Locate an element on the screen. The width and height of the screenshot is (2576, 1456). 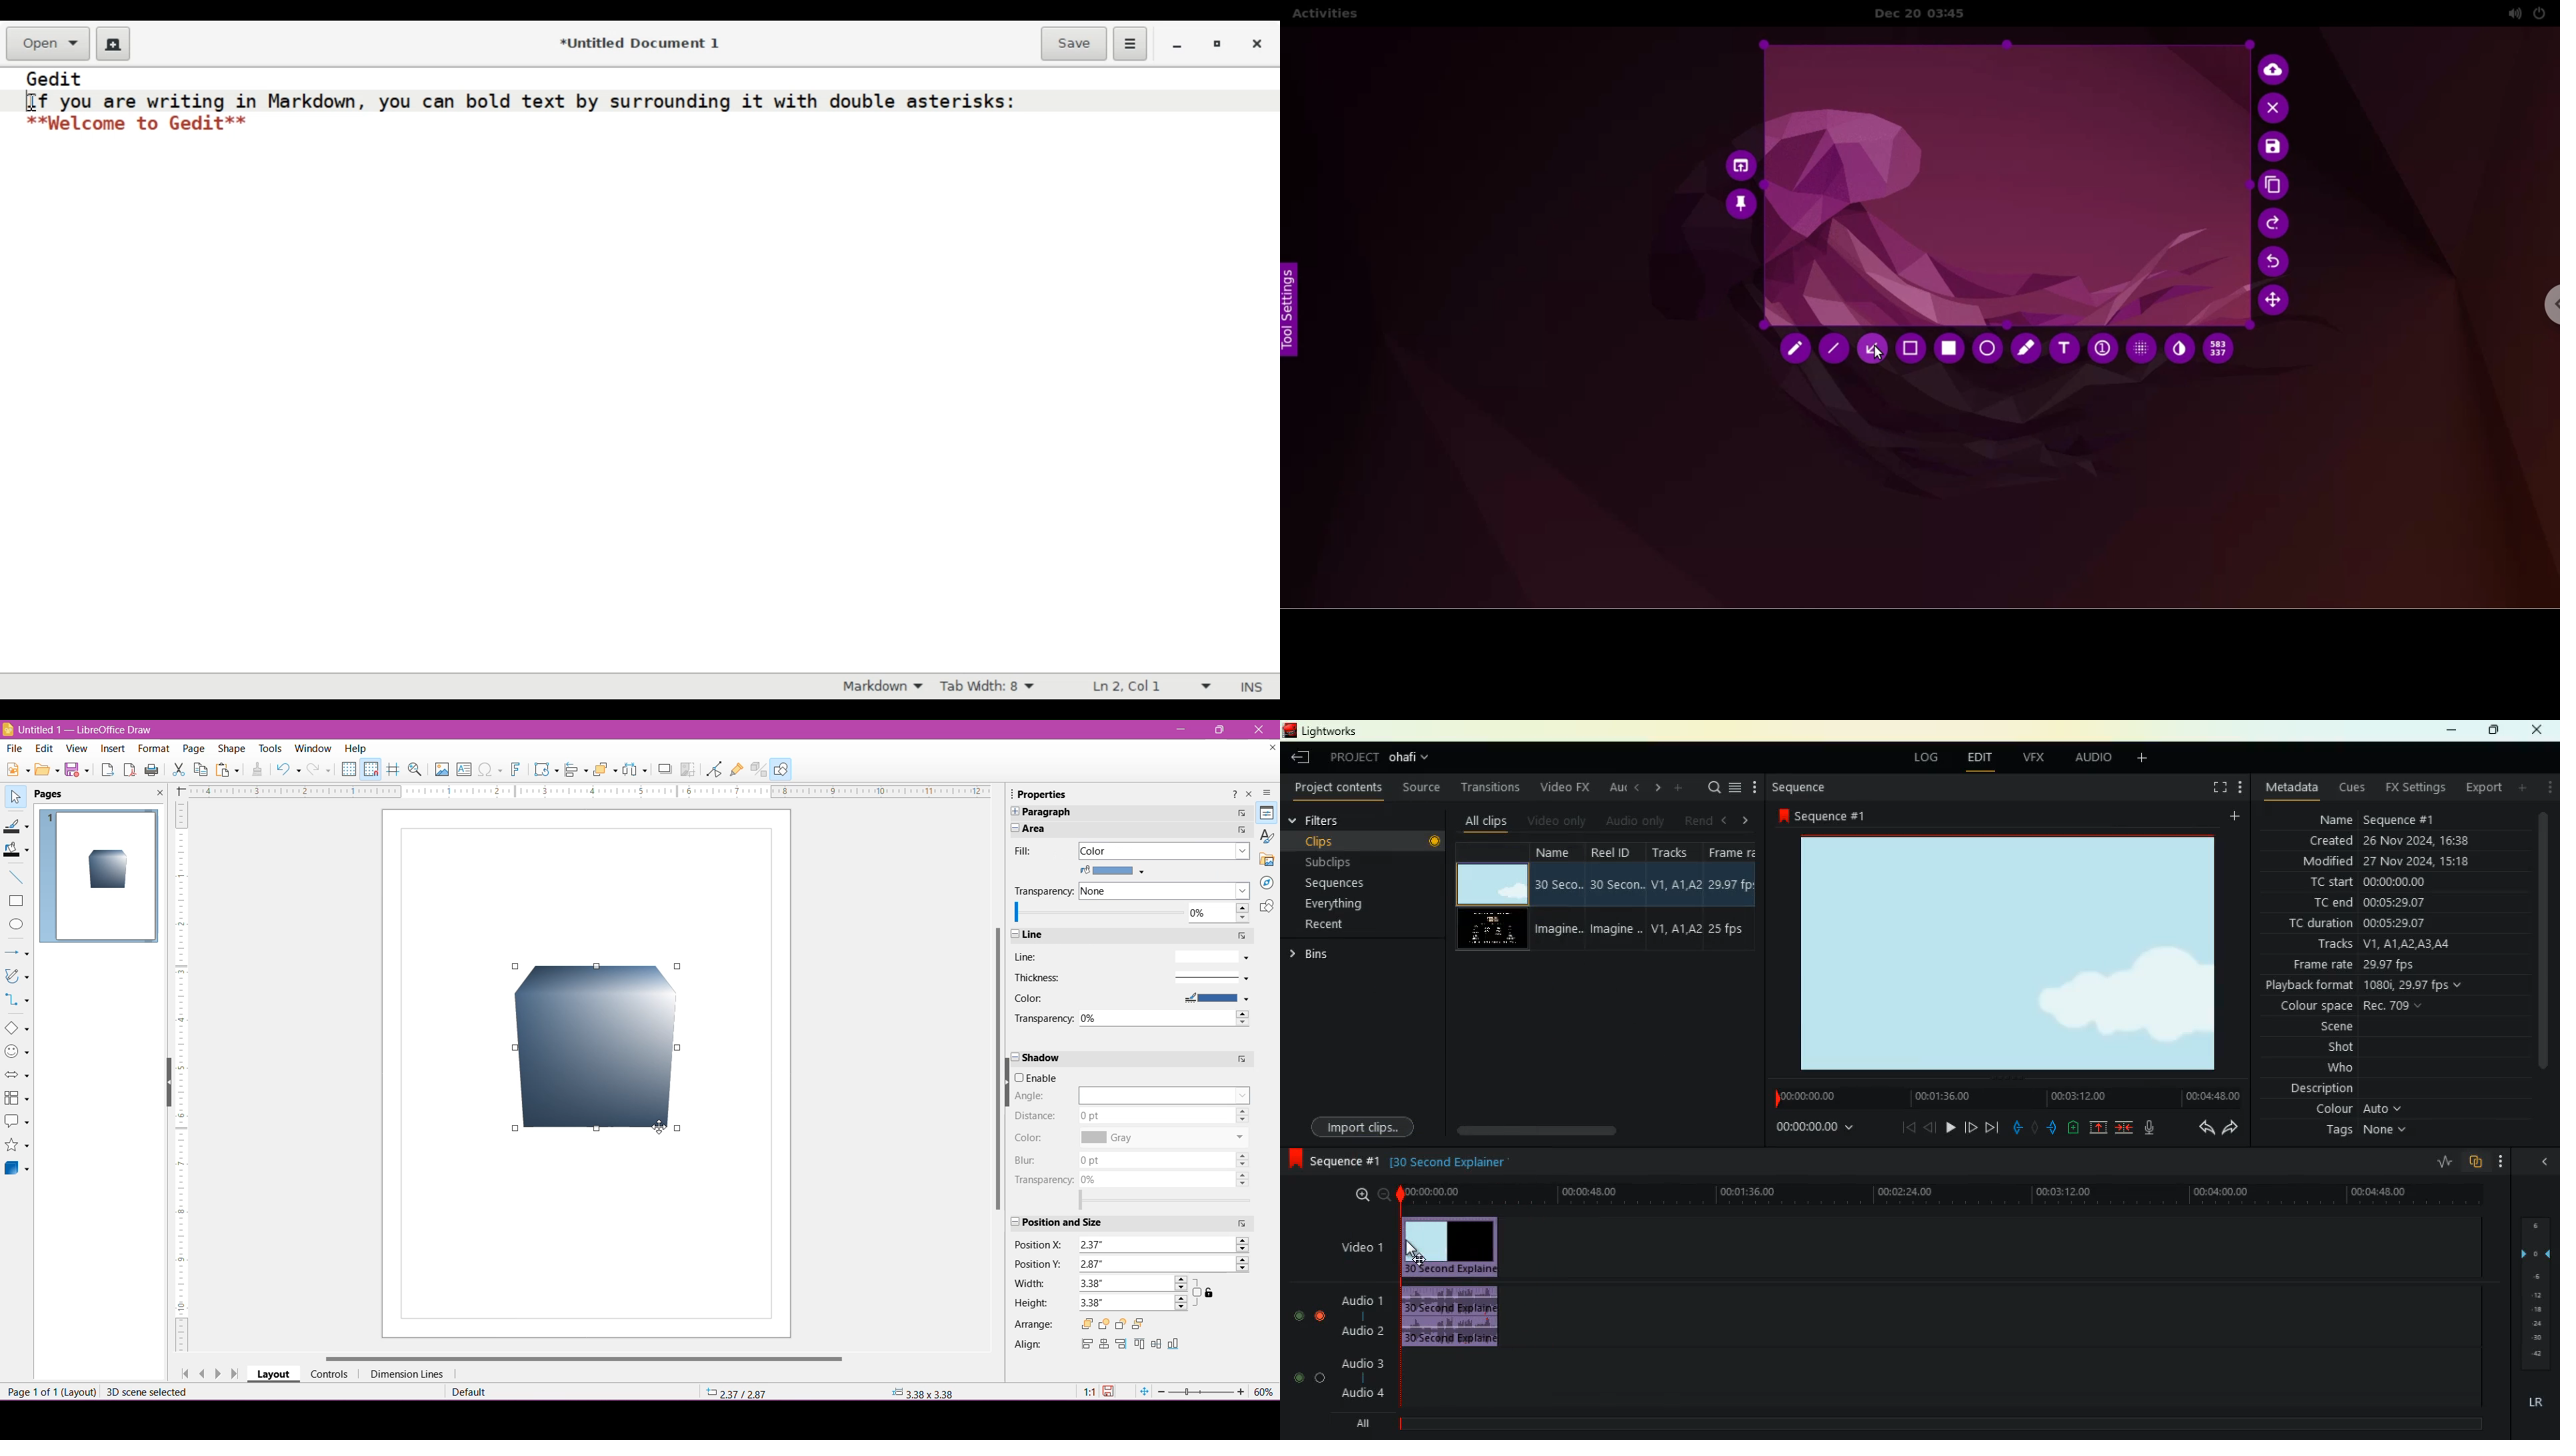
Enter the value for vertical position is located at coordinates (1163, 1263).